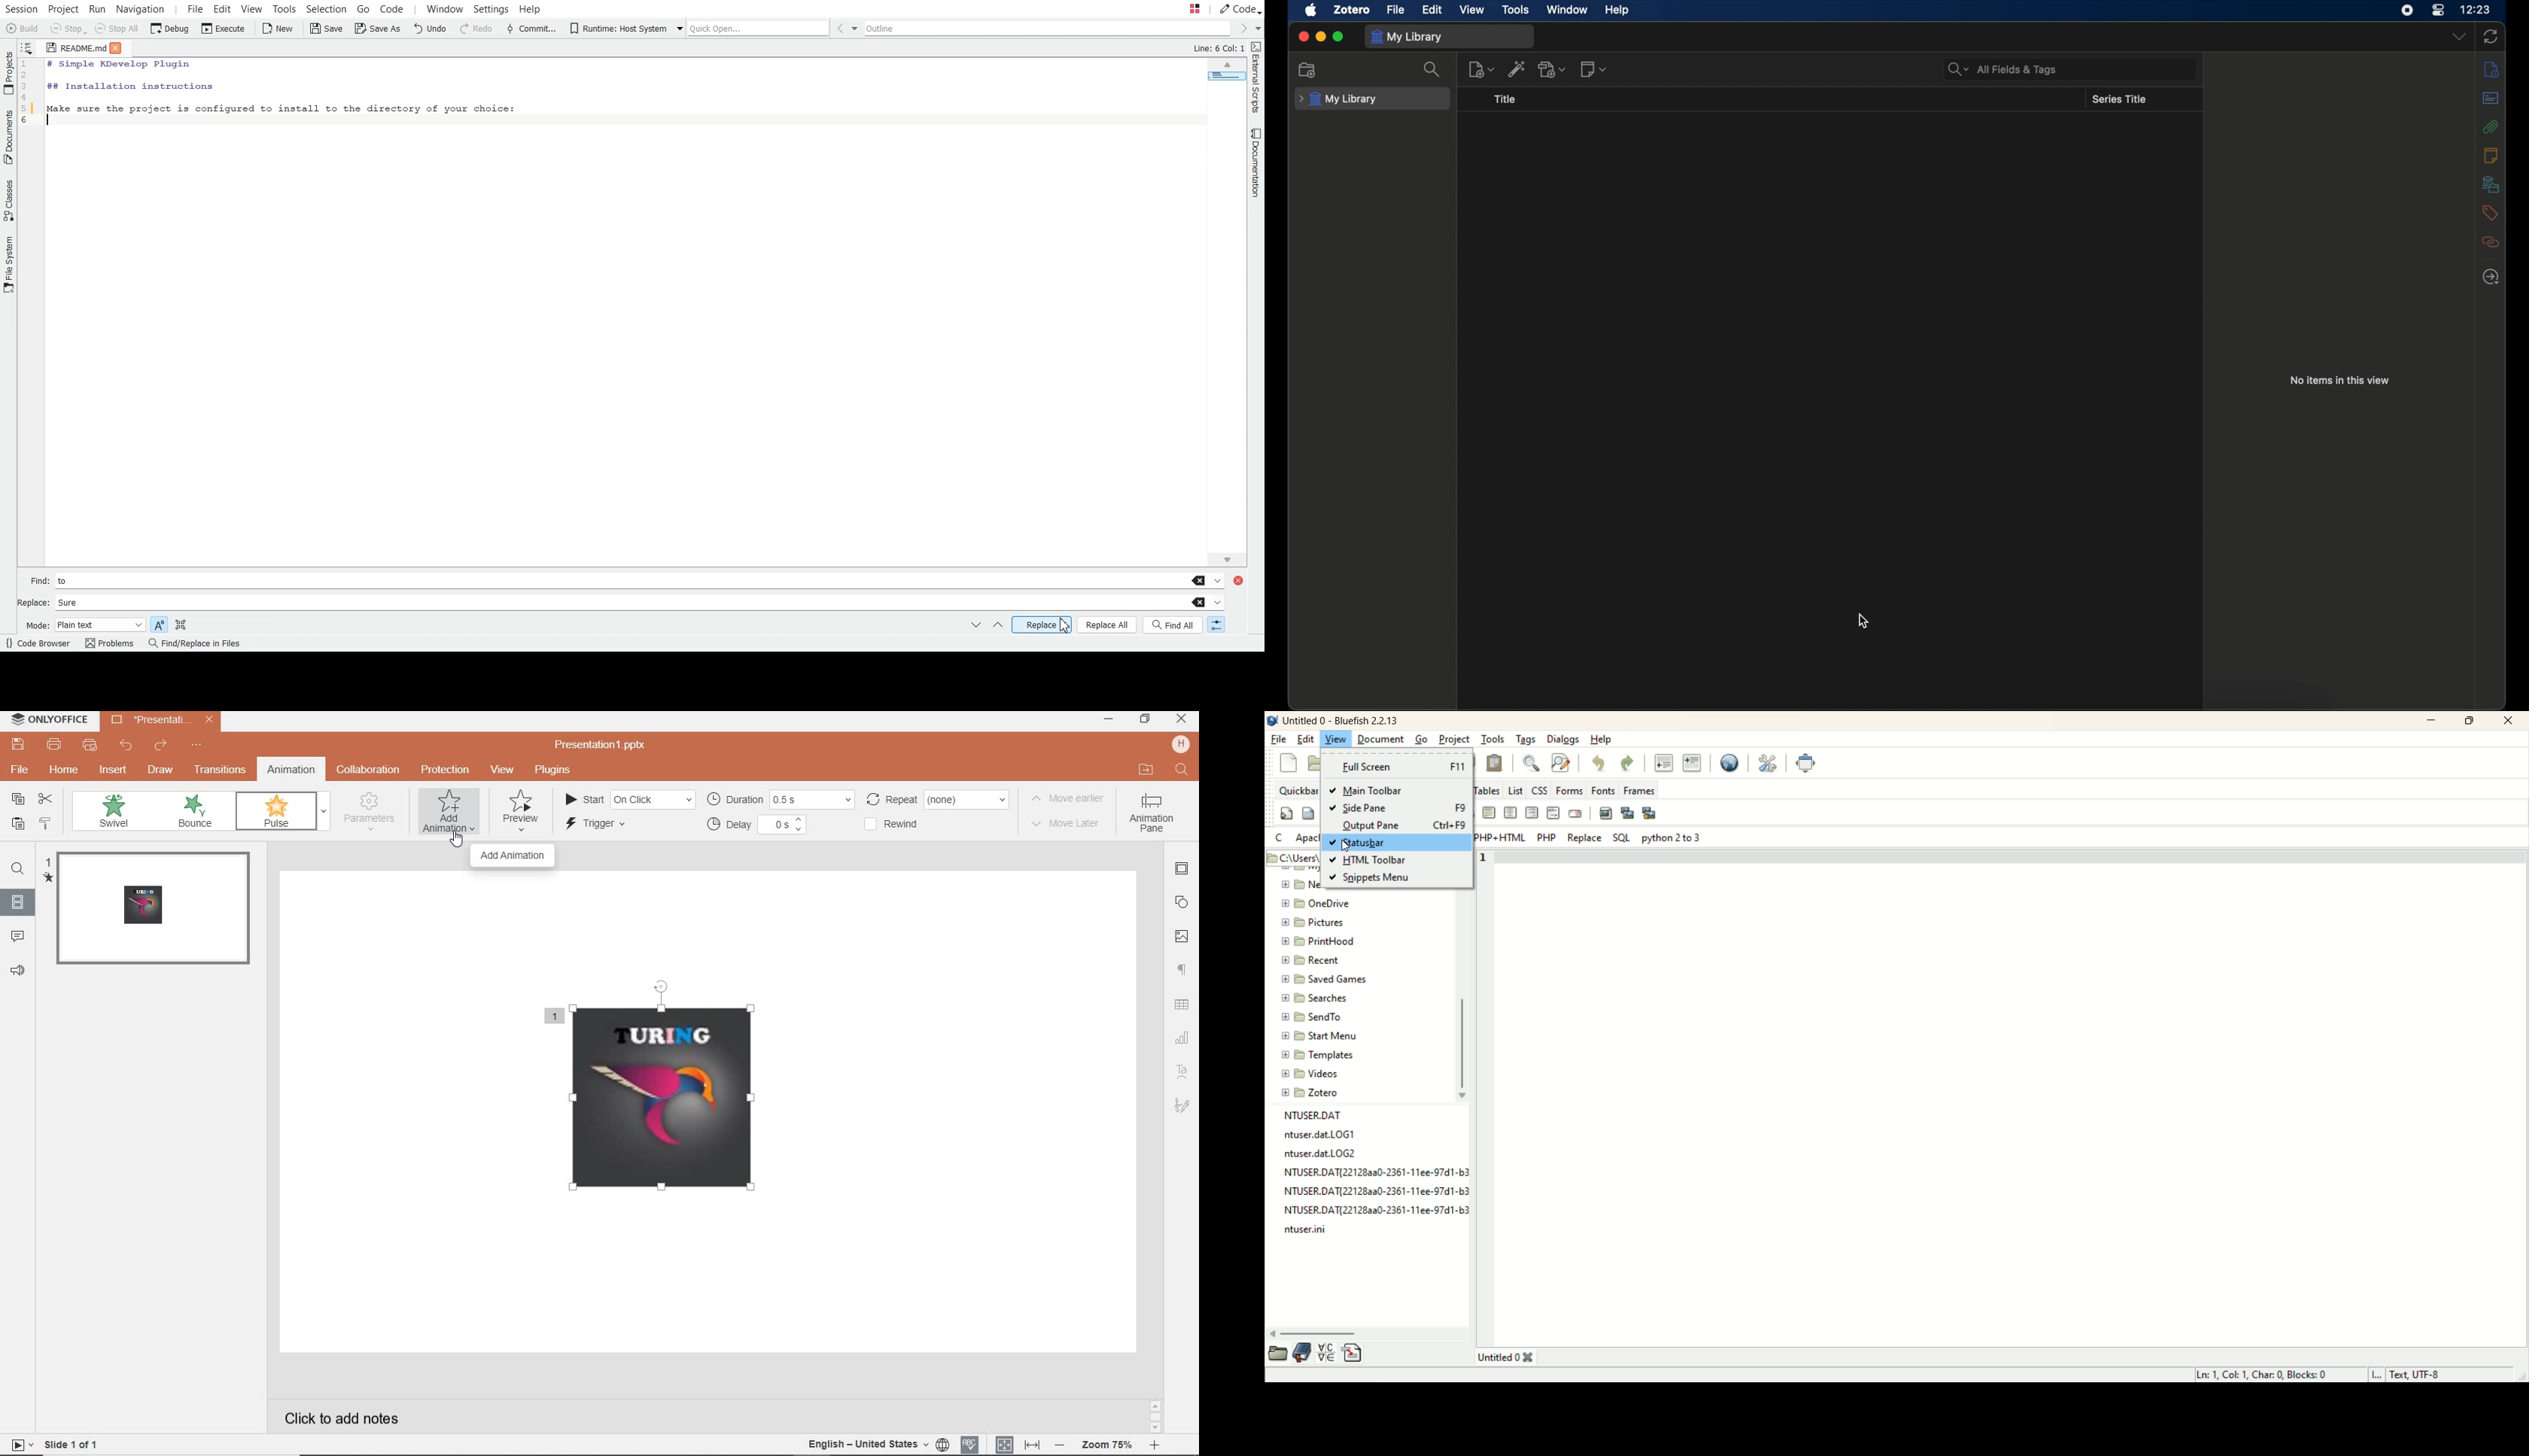 The height and width of the screenshot is (1456, 2548). I want to click on pictures, so click(1315, 922).